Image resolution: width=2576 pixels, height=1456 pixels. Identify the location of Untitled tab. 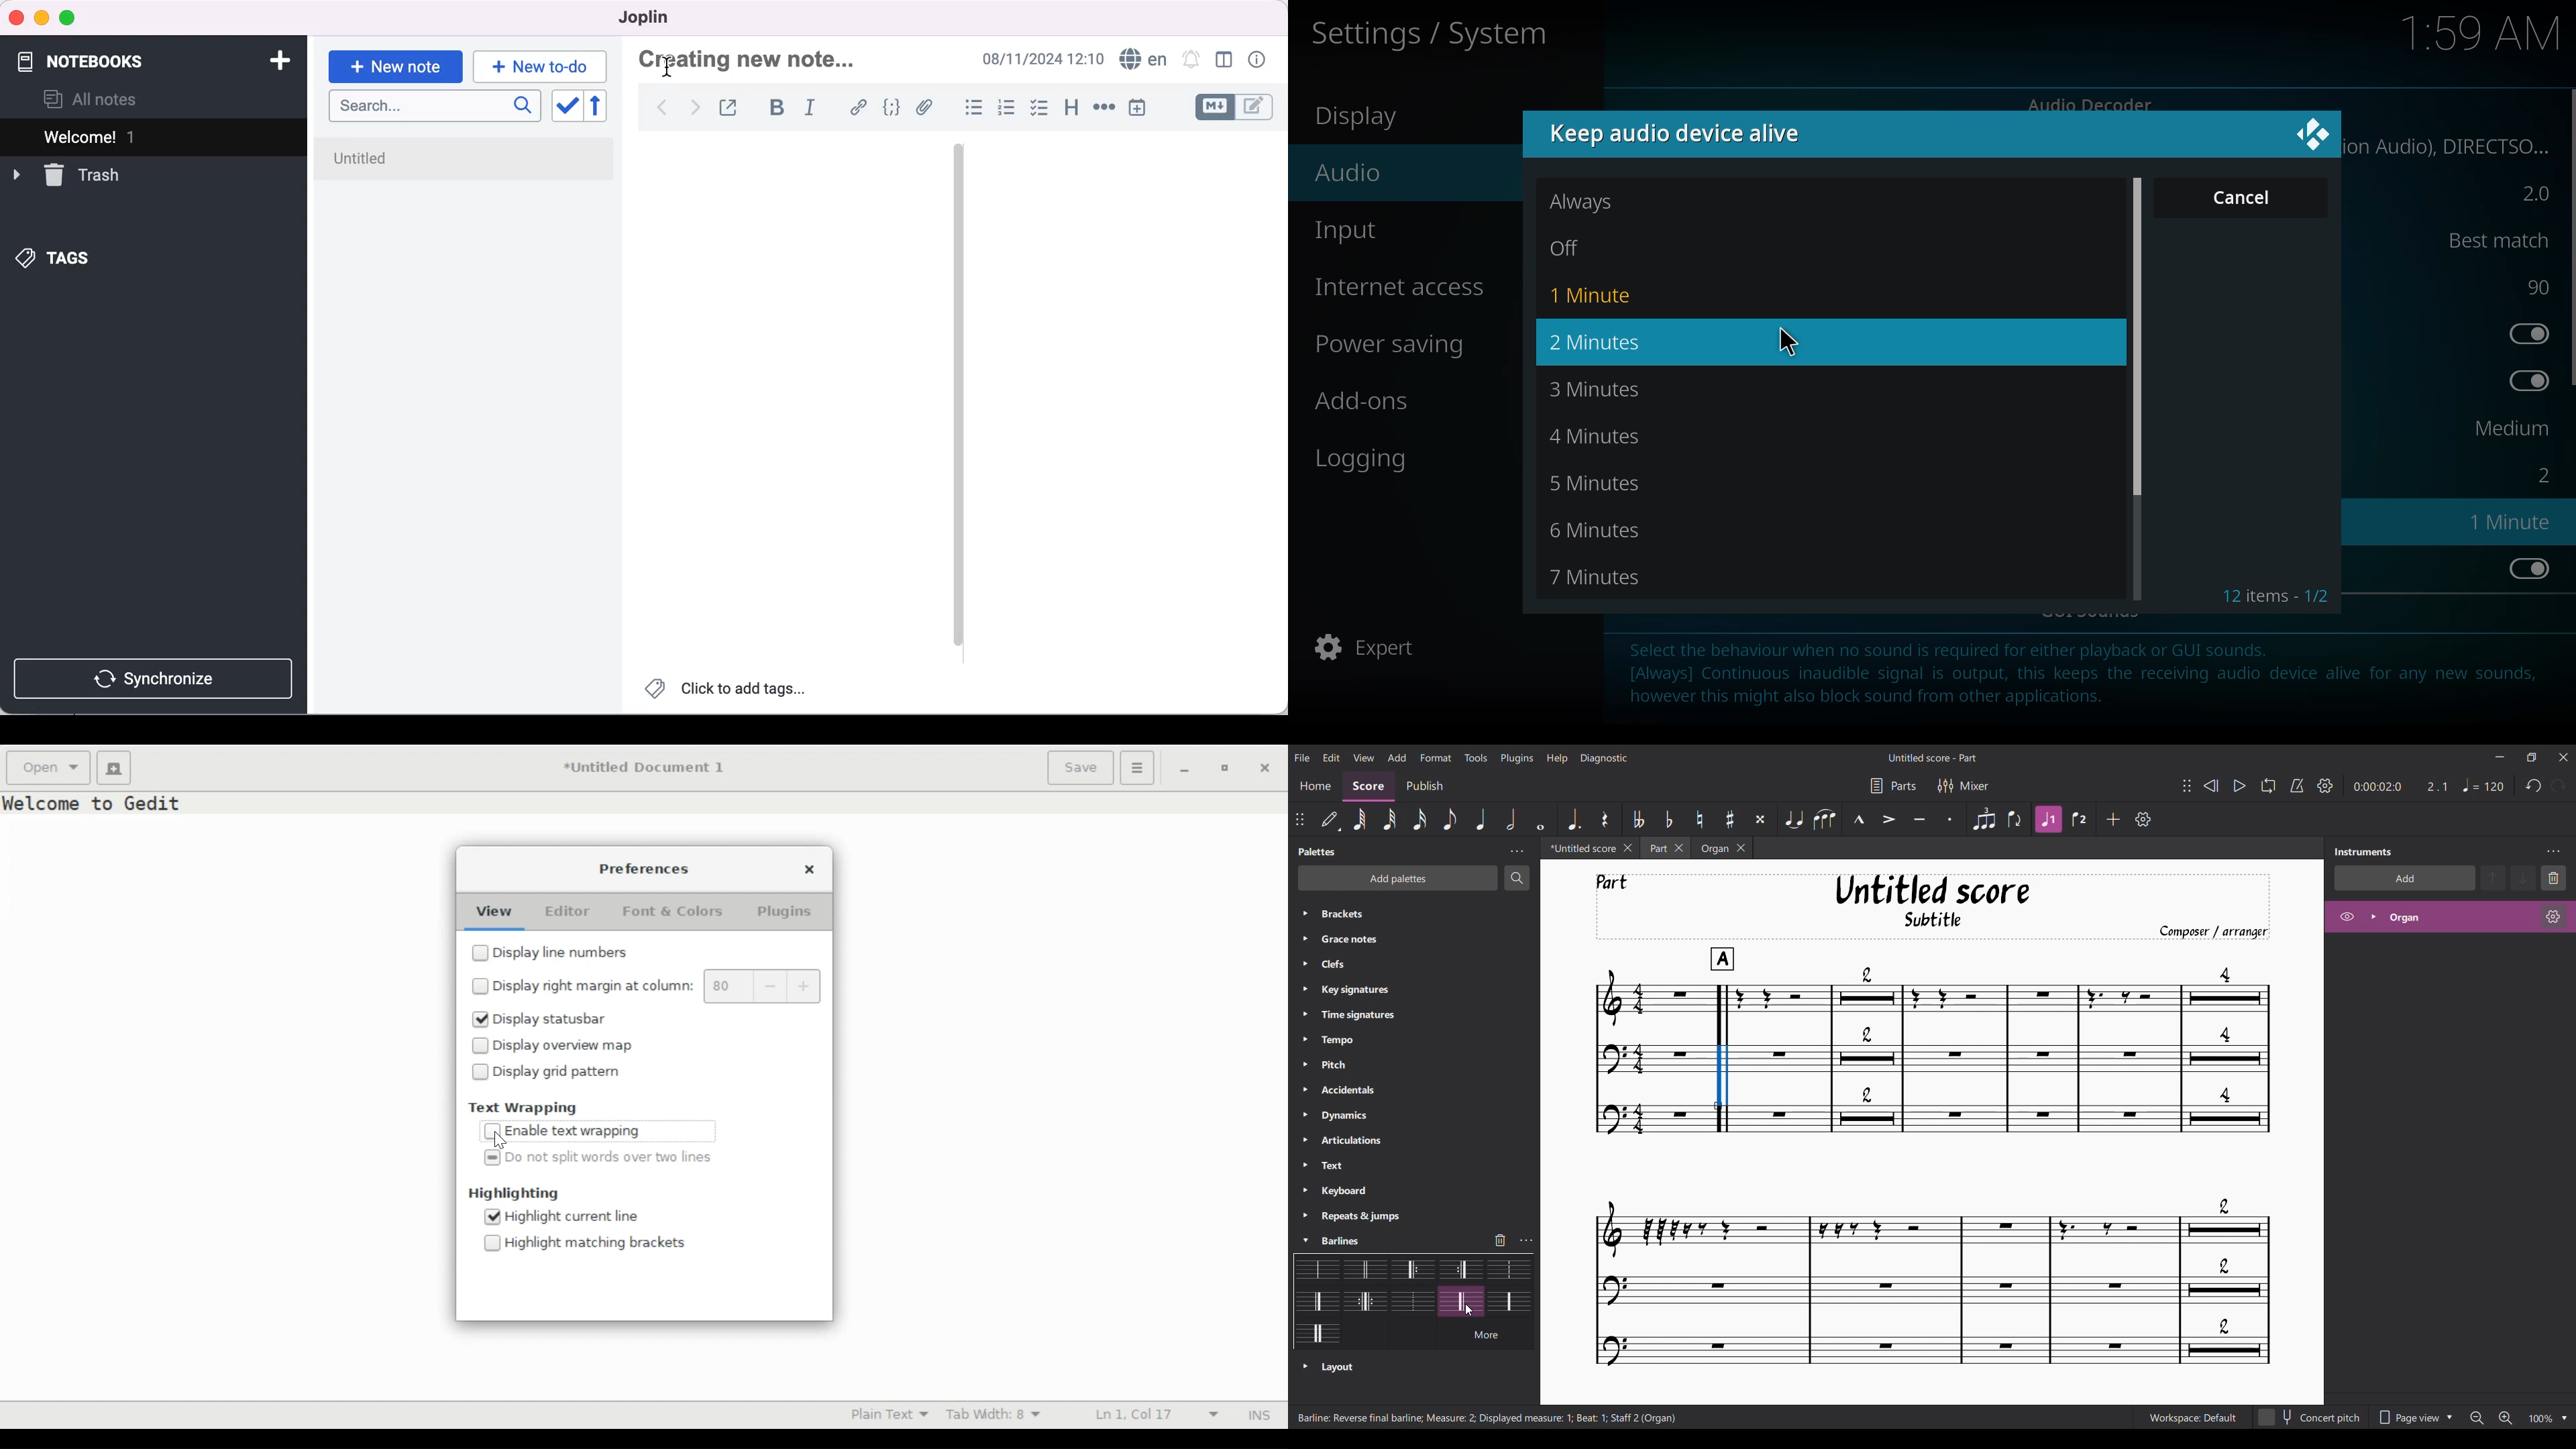
(1580, 848).